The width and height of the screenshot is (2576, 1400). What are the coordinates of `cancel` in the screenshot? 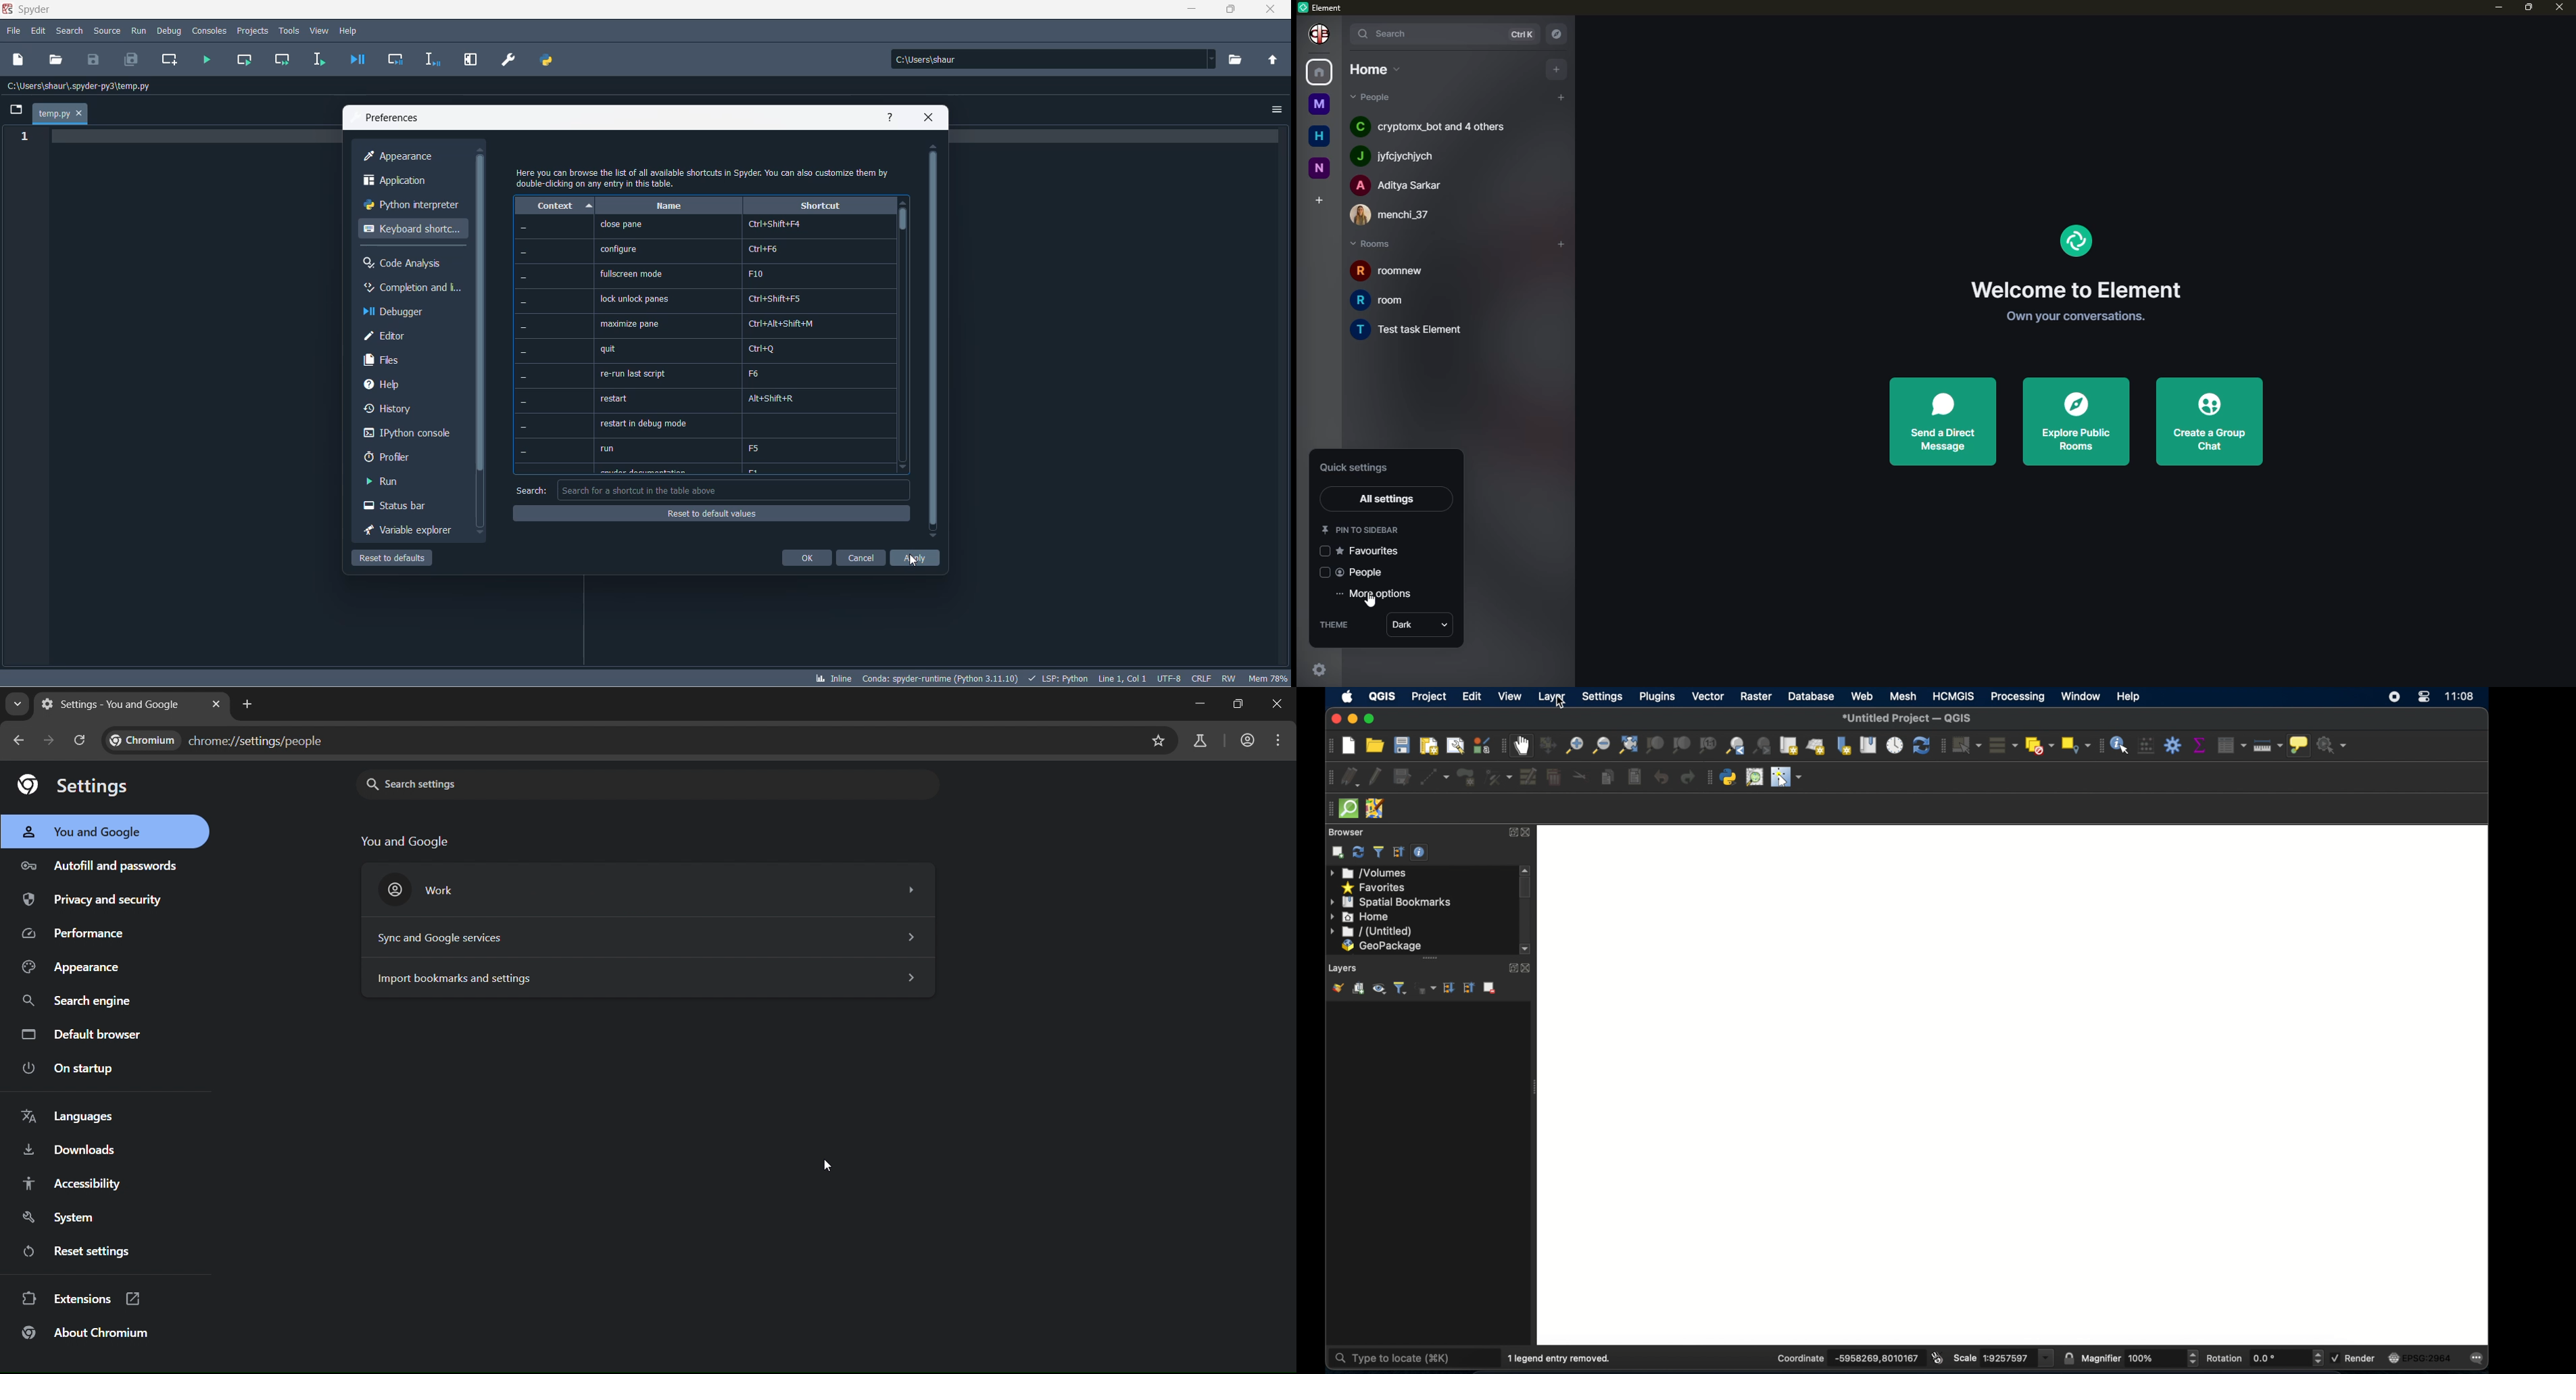 It's located at (861, 559).